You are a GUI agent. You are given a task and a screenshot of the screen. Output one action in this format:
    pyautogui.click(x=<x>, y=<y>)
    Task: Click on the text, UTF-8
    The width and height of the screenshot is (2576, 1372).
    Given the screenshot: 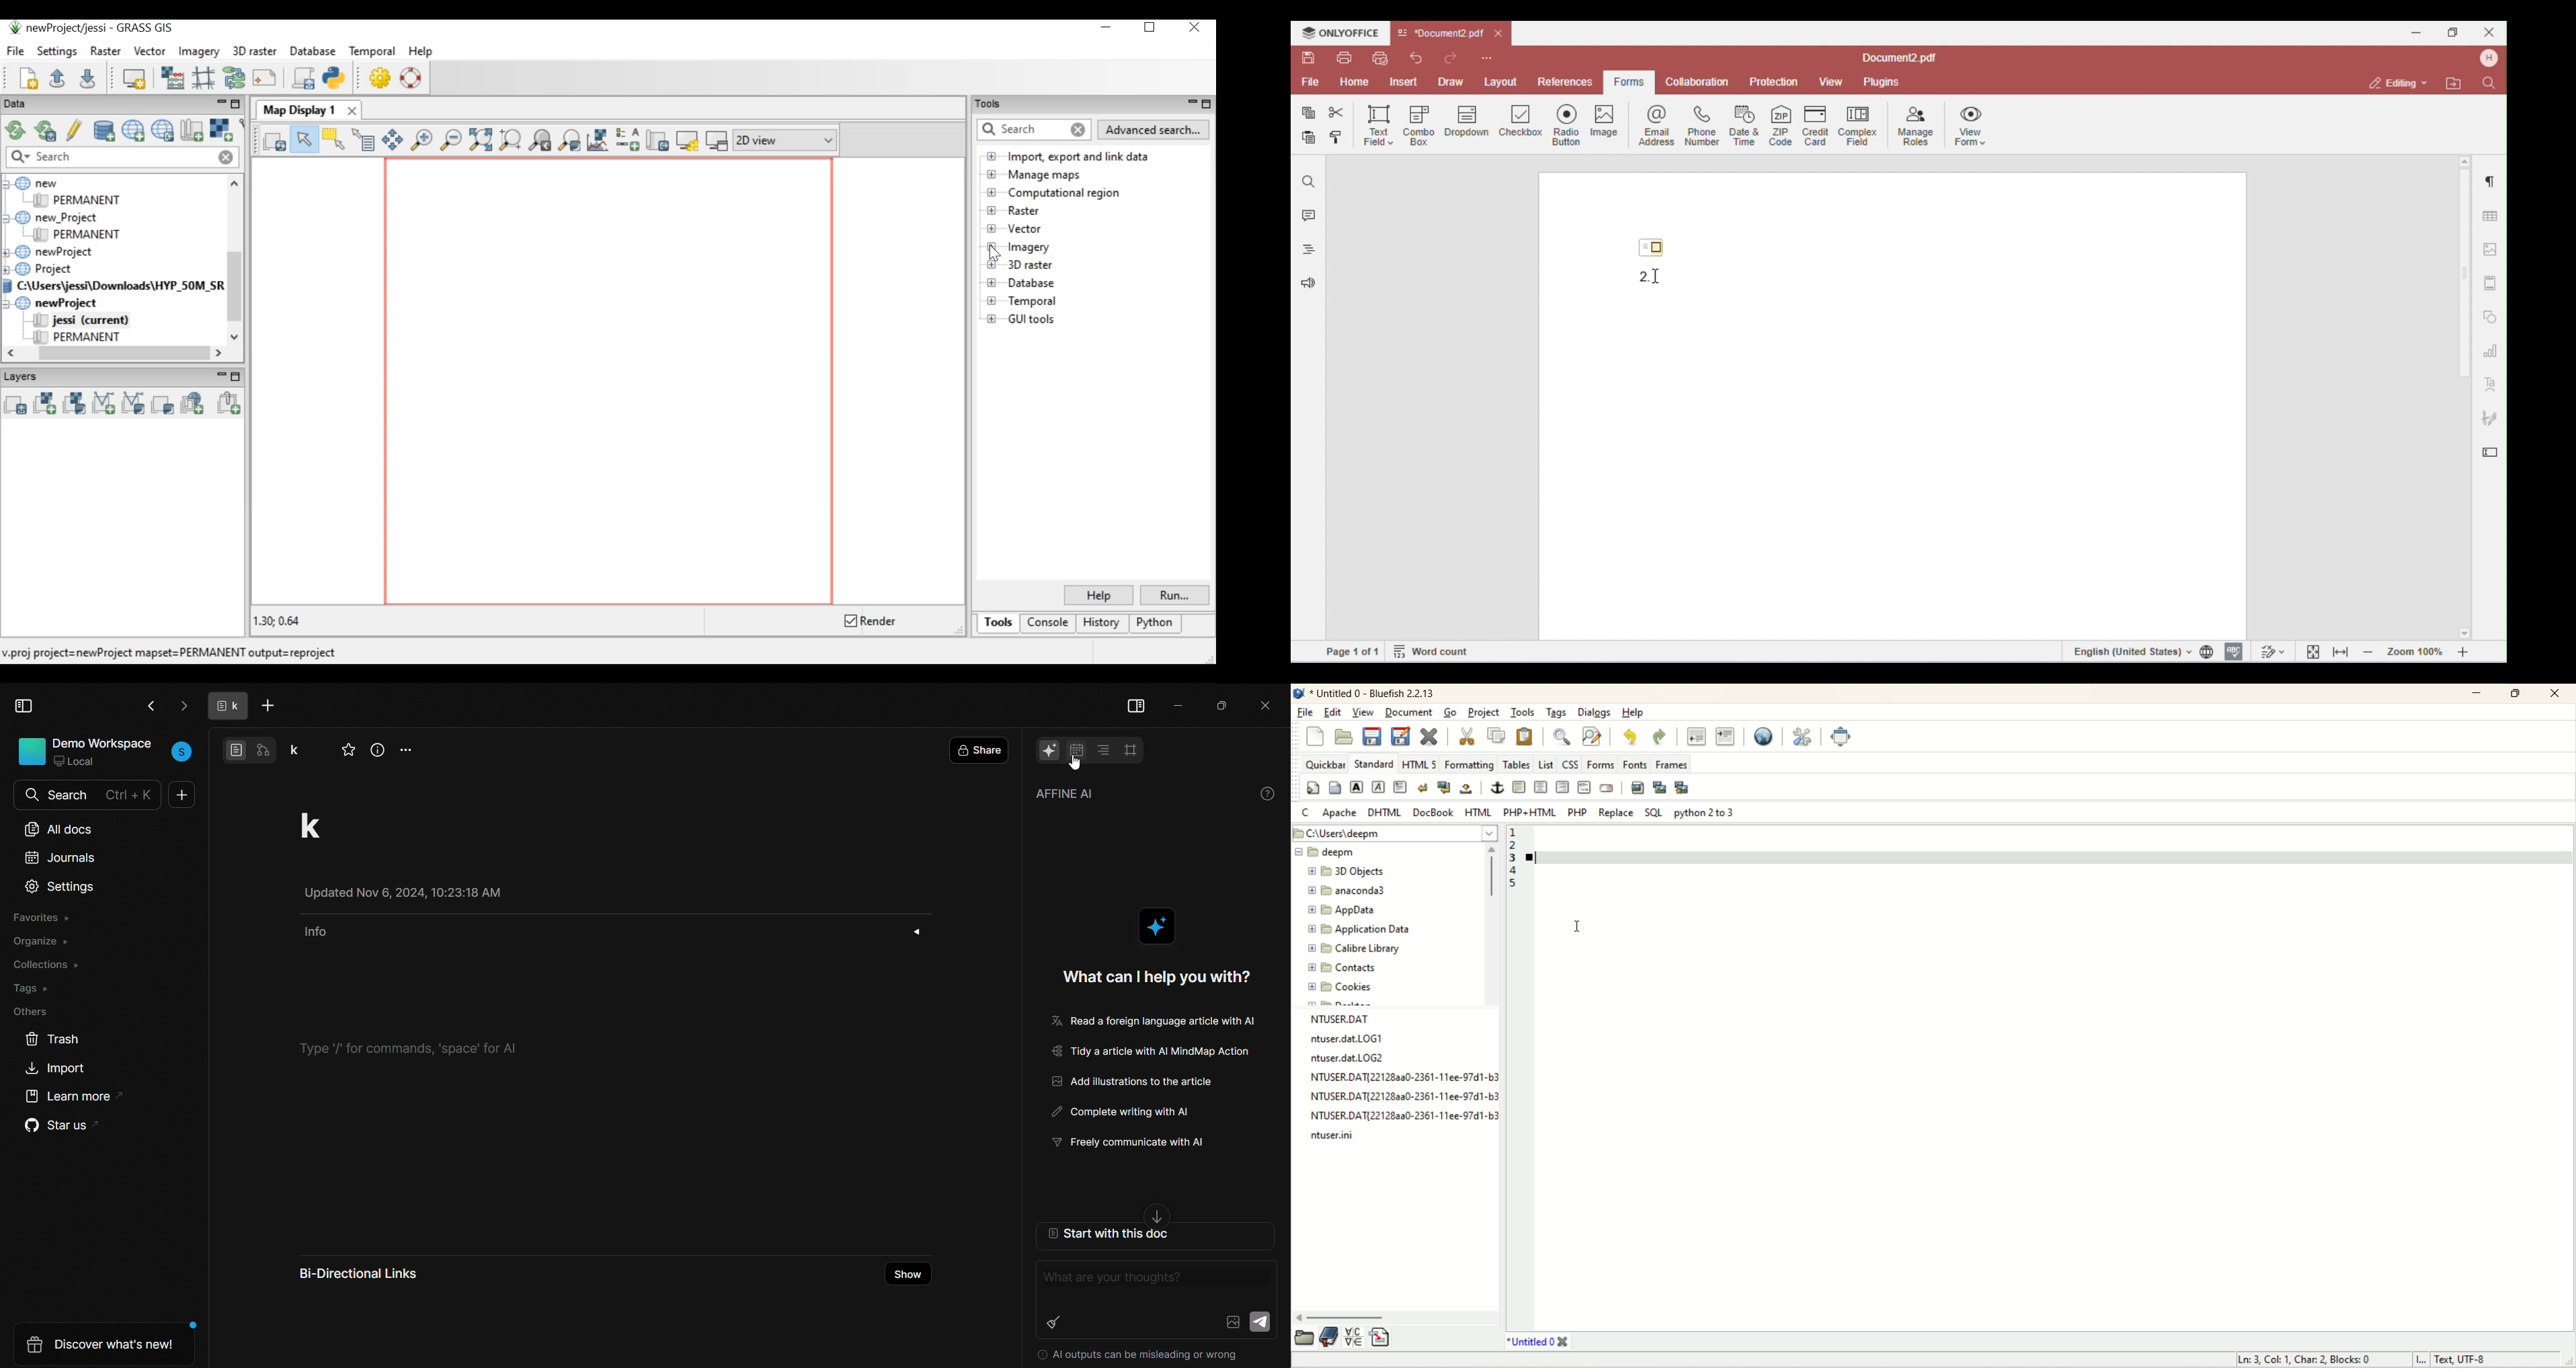 What is the action you would take?
    pyautogui.click(x=2470, y=1360)
    